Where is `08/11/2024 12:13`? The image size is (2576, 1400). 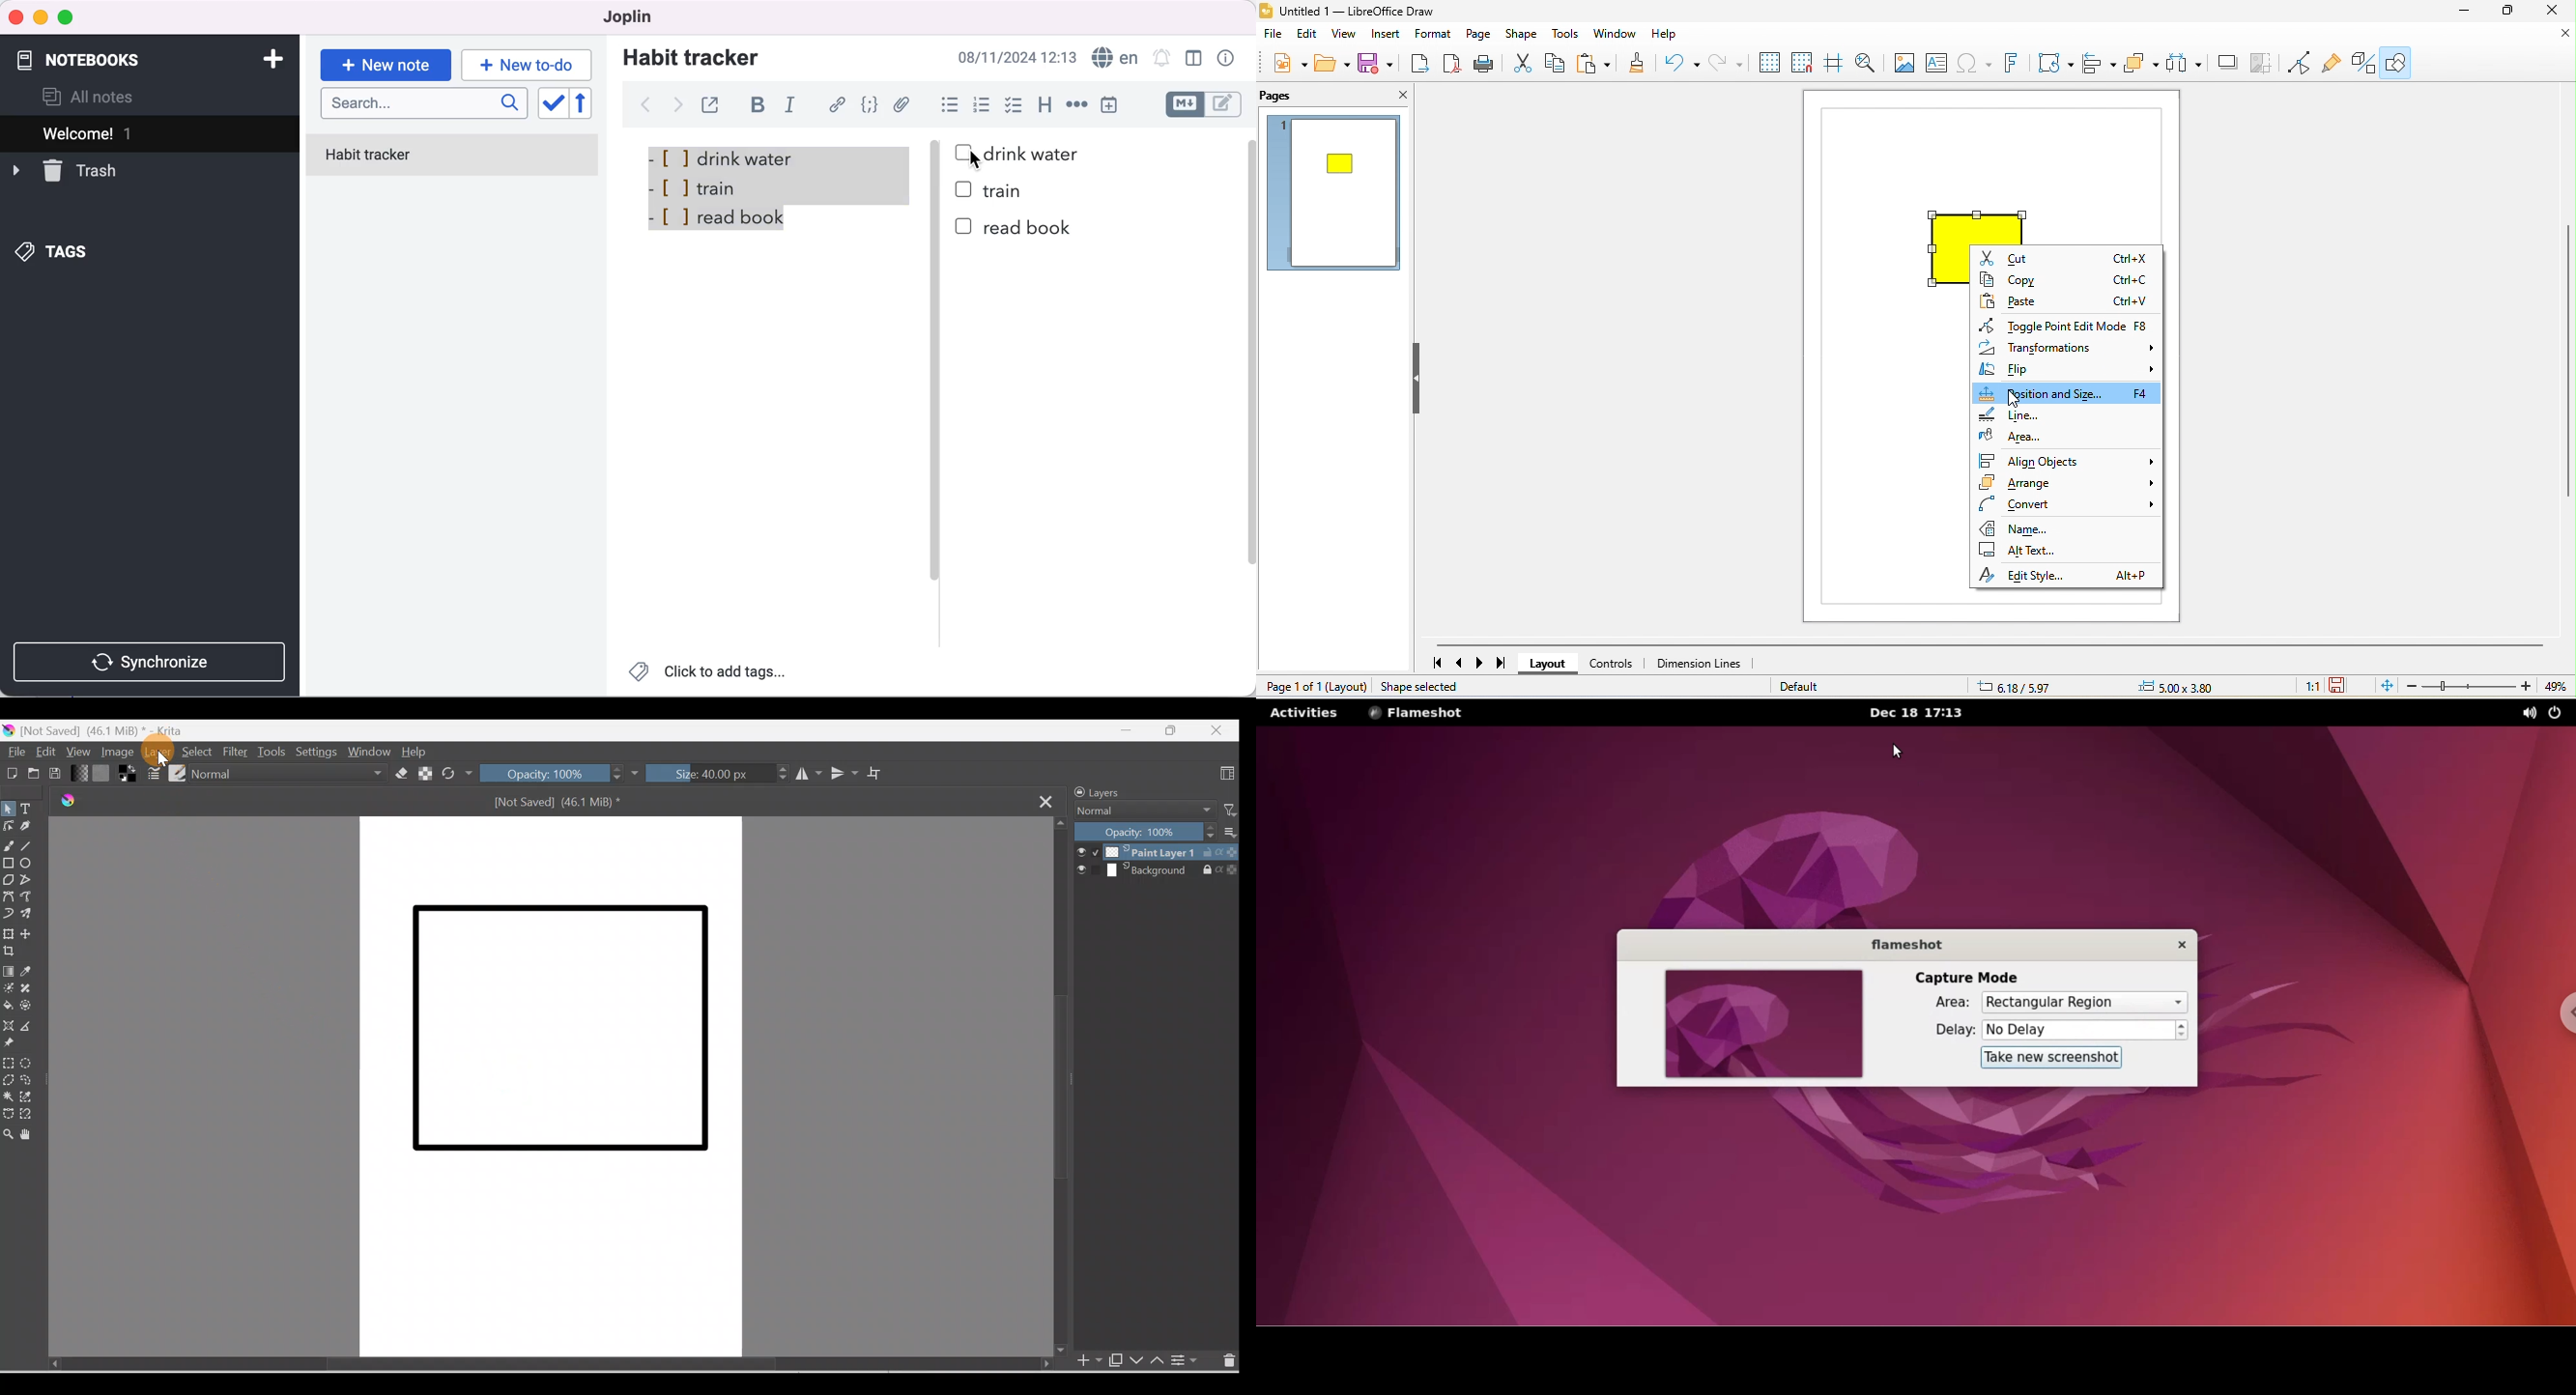 08/11/2024 12:13 is located at coordinates (1014, 57).